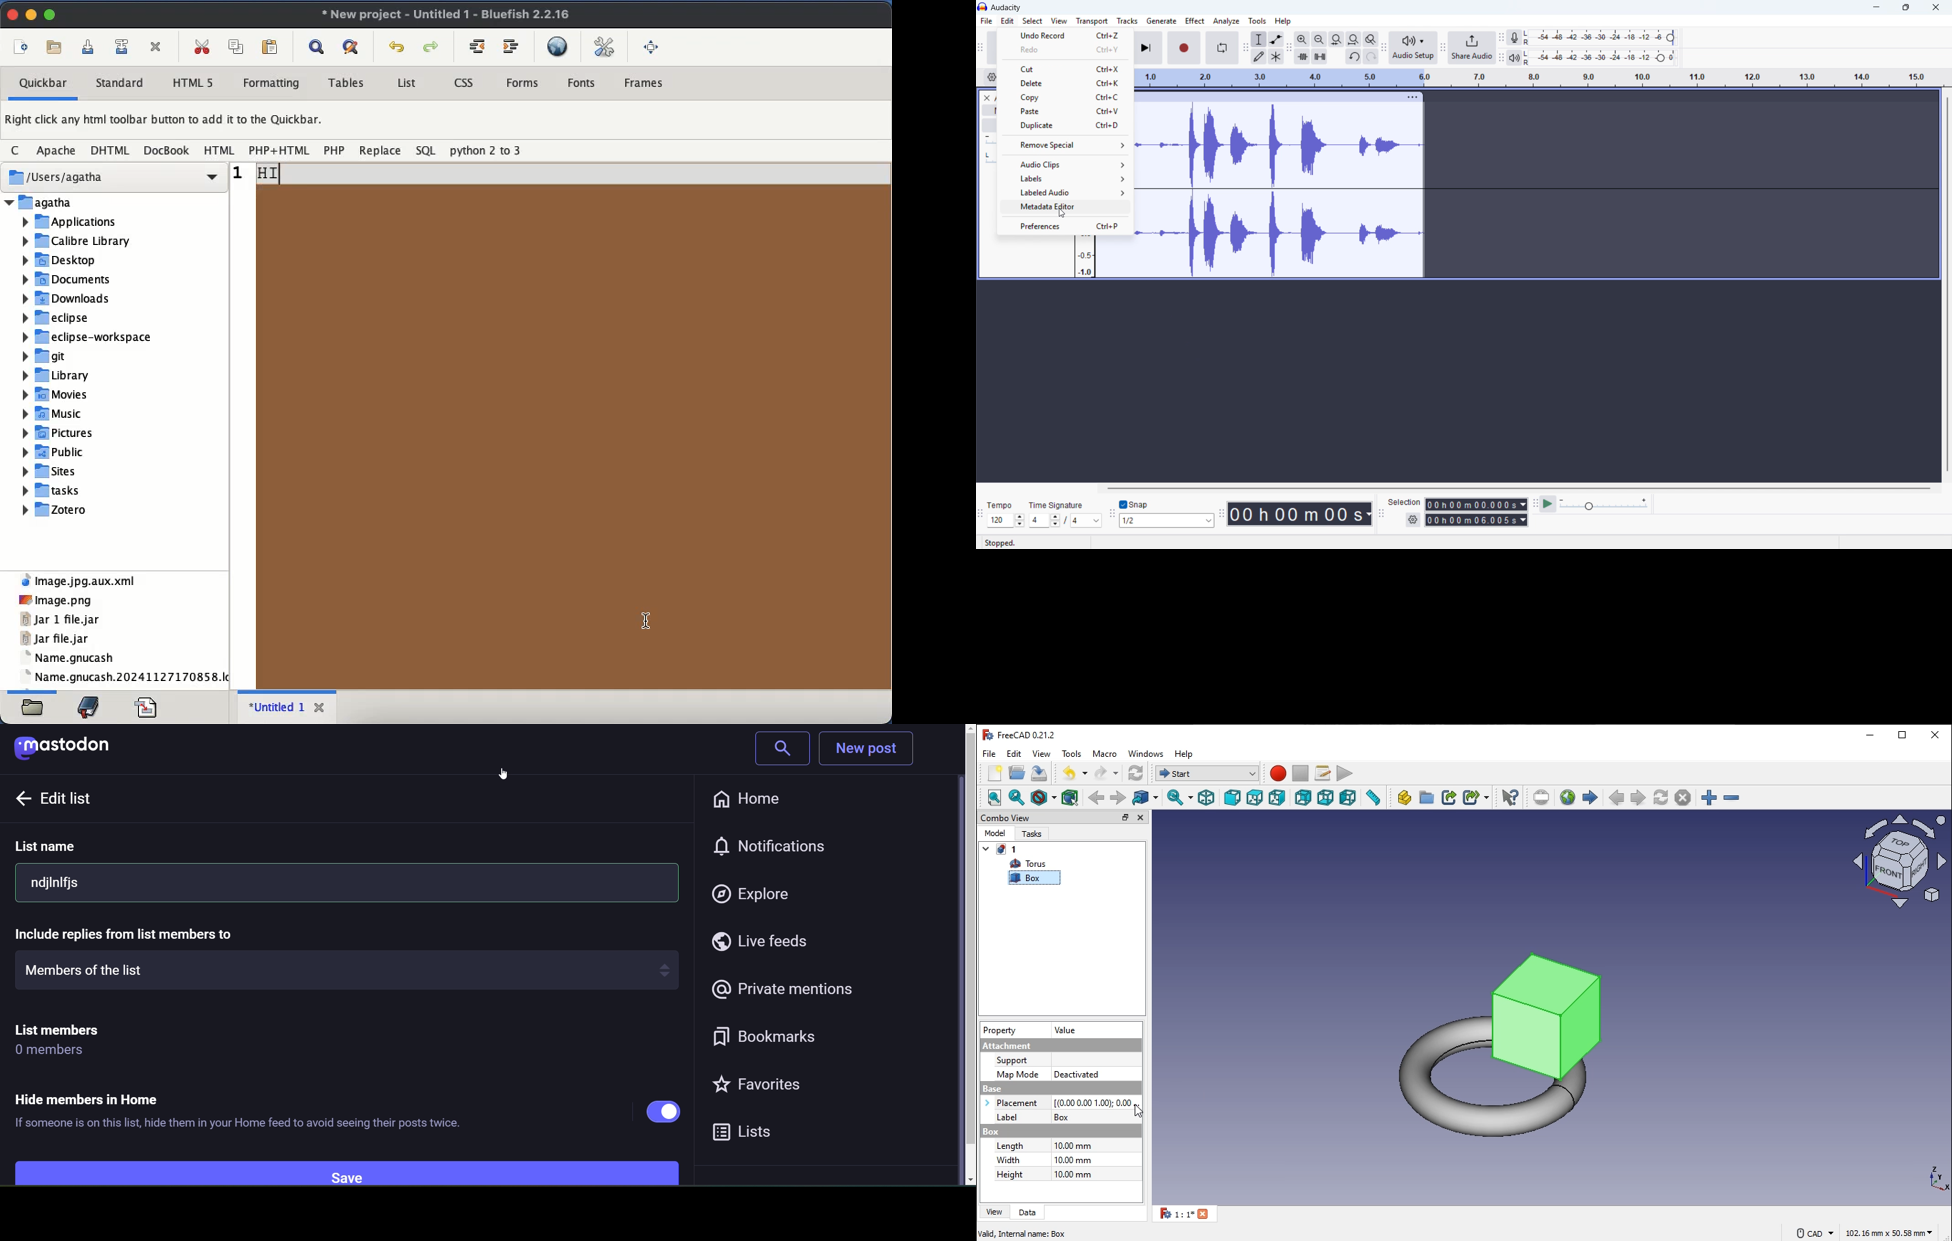 The height and width of the screenshot is (1260, 1960). What do you see at coordinates (1476, 797) in the screenshot?
I see `make sublink` at bounding box center [1476, 797].